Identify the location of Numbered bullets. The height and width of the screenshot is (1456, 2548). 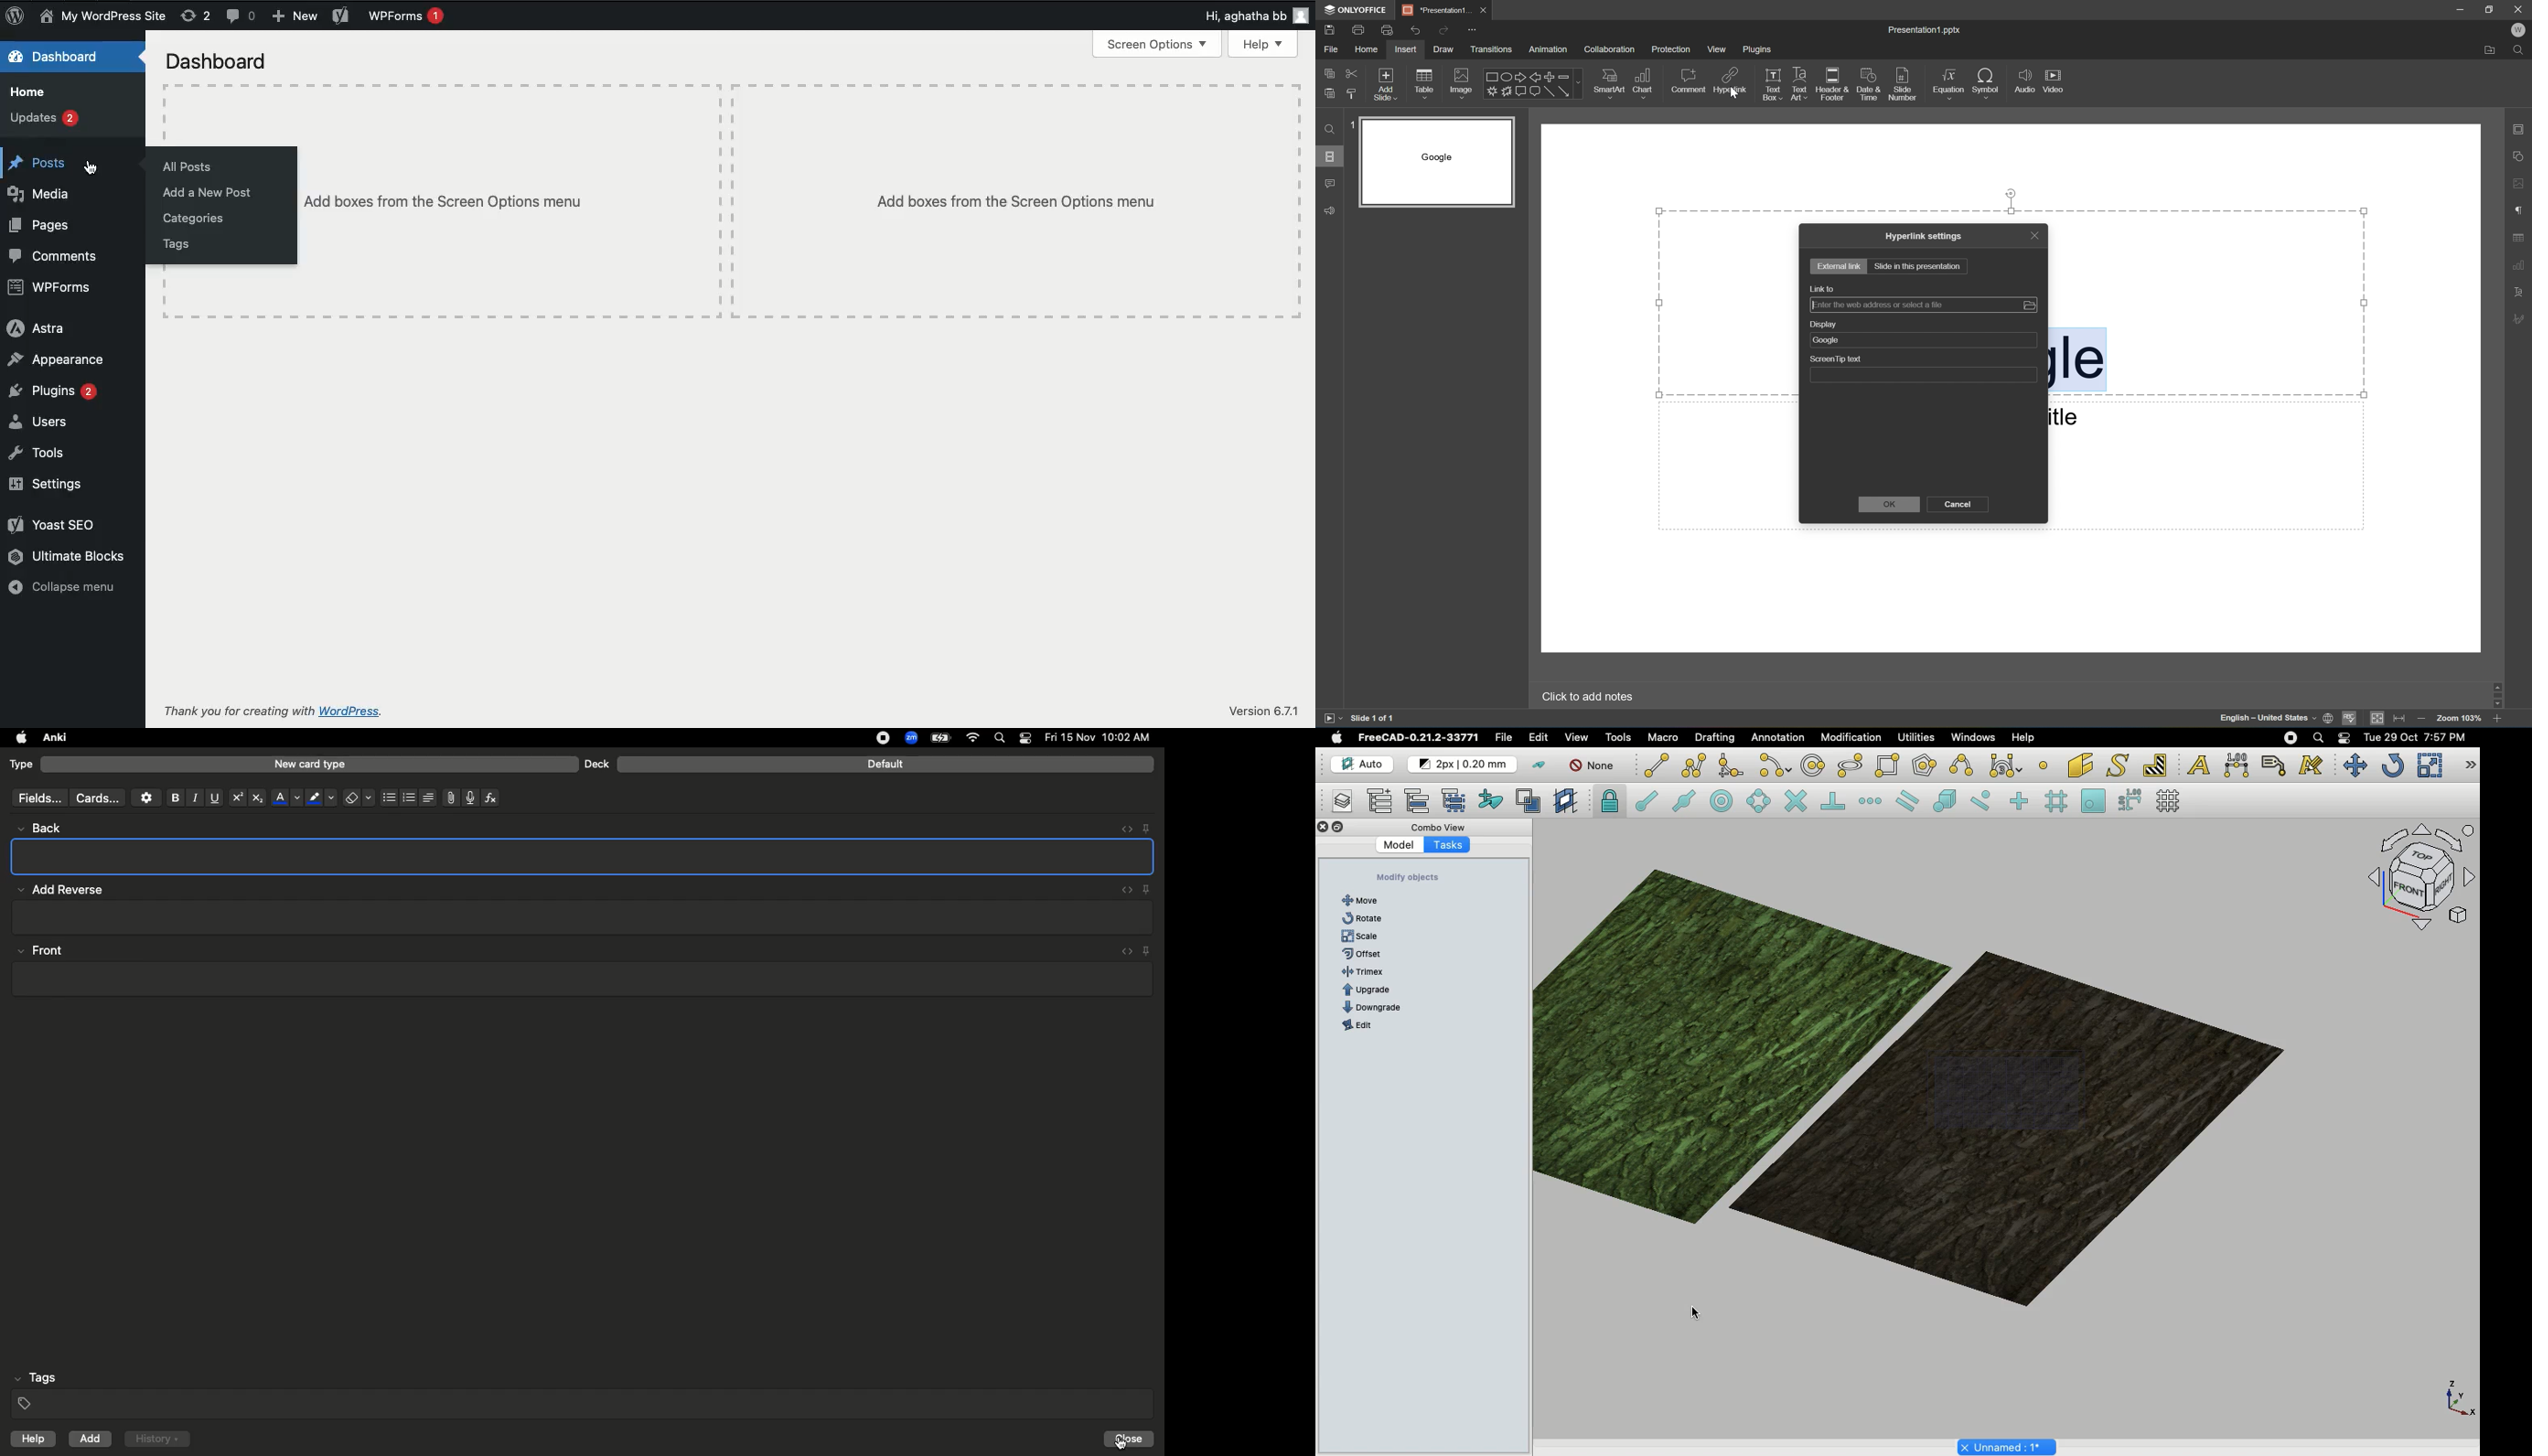
(409, 798).